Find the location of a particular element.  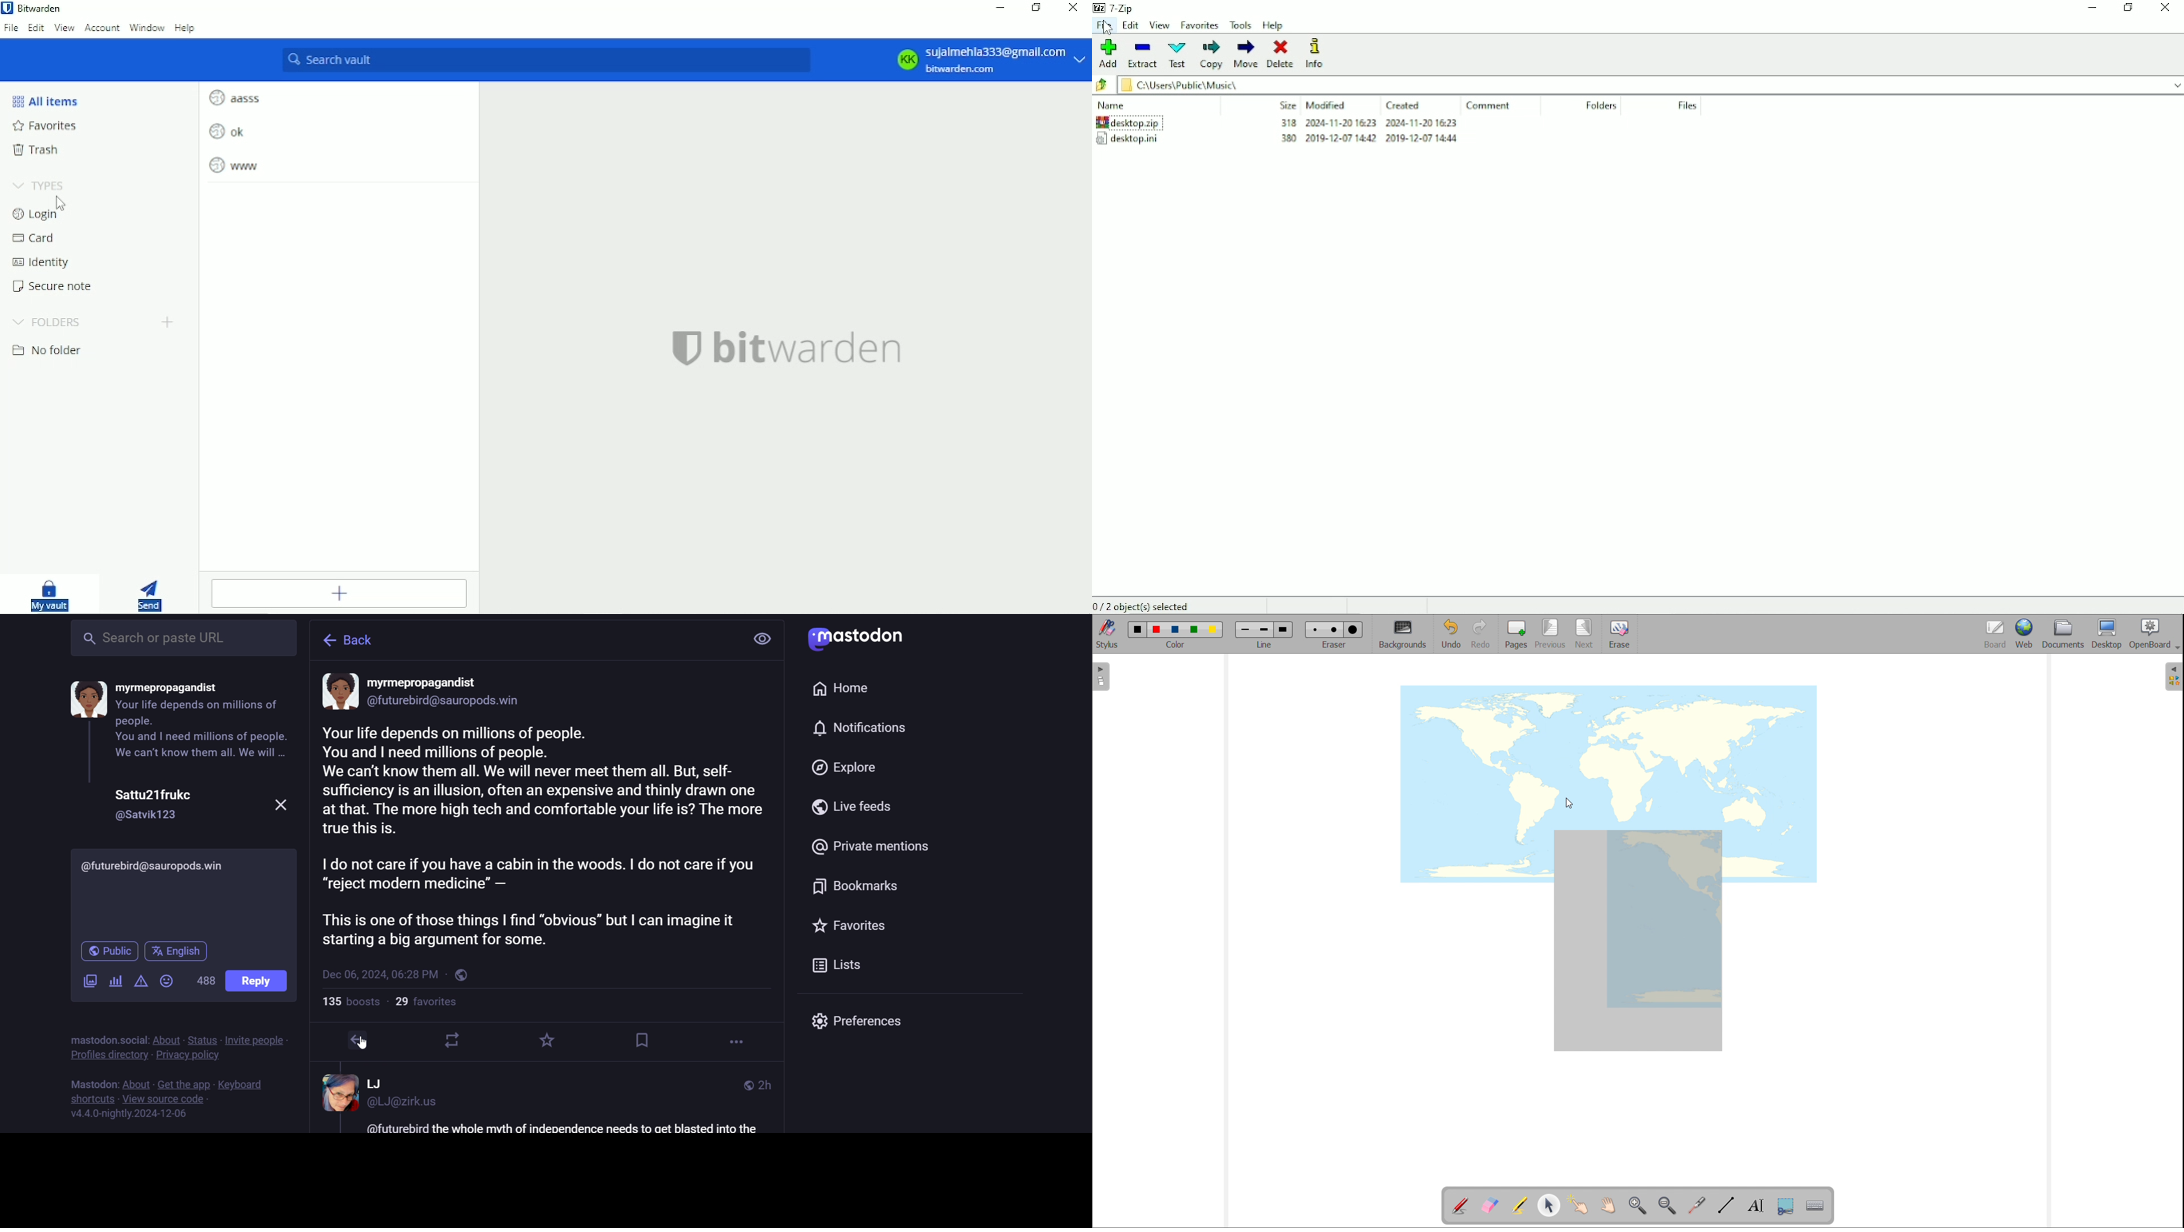

bitwarden is located at coordinates (786, 346).